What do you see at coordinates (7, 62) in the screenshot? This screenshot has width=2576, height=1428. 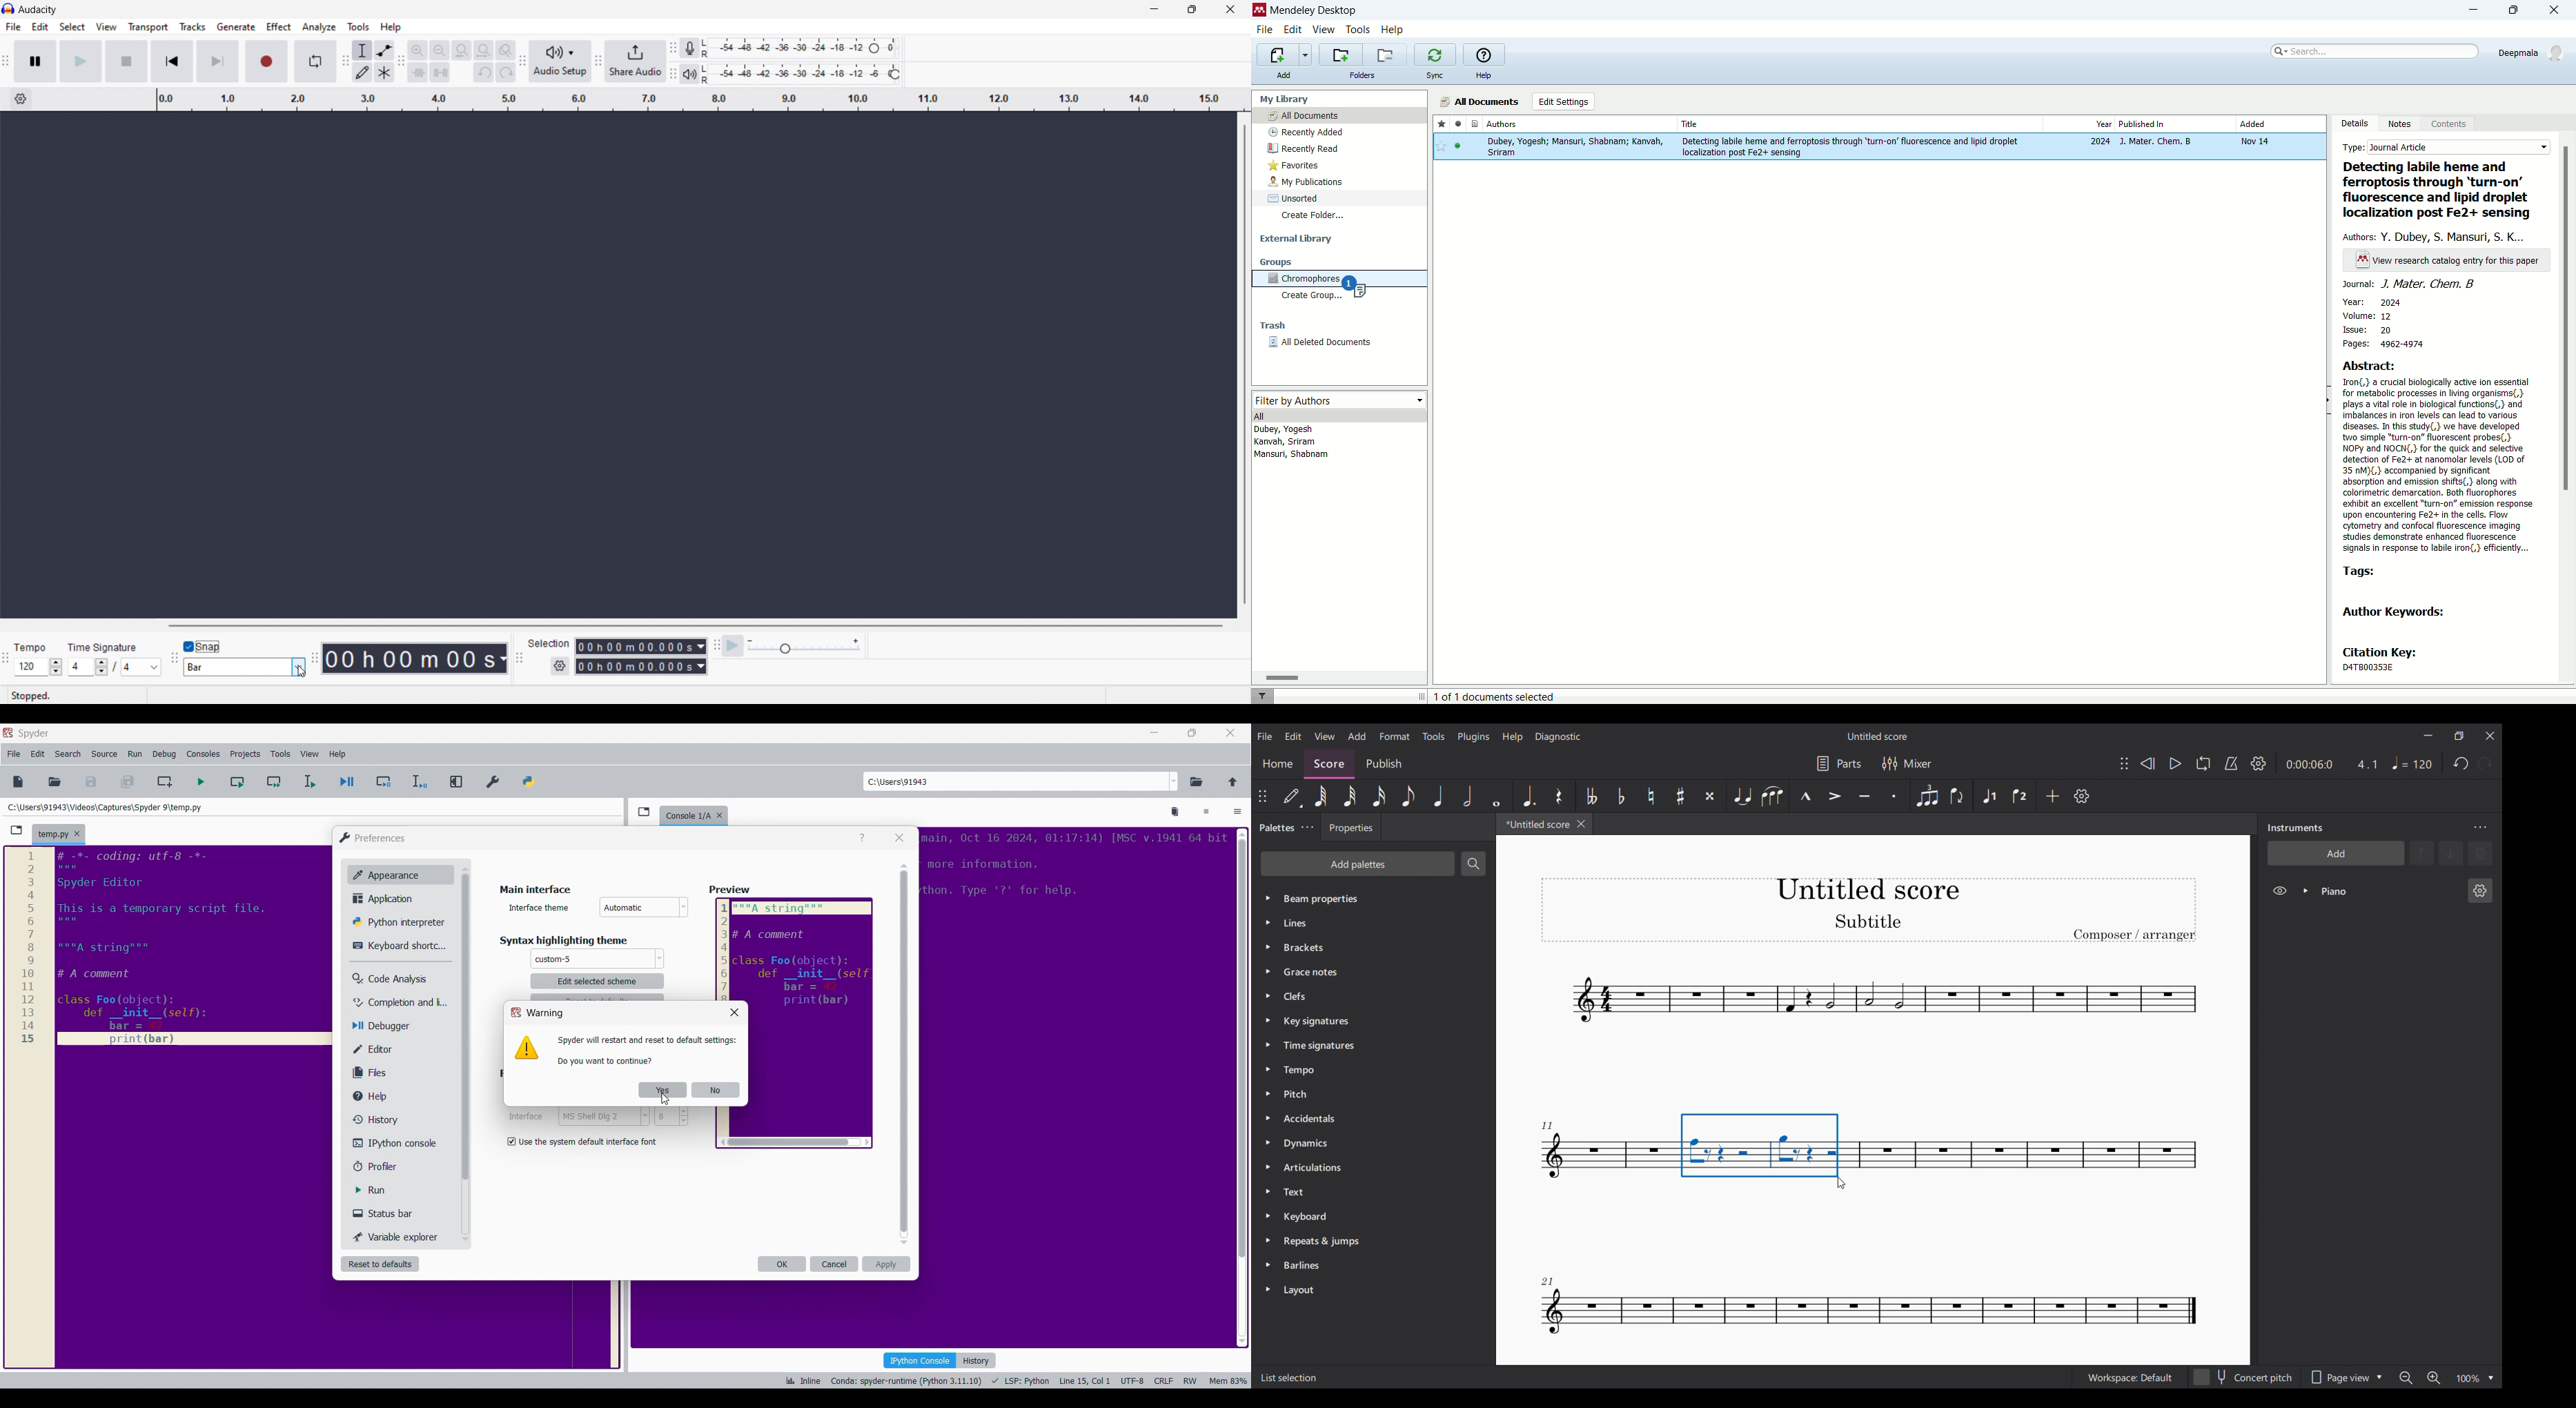 I see `transport toolbar` at bounding box center [7, 62].